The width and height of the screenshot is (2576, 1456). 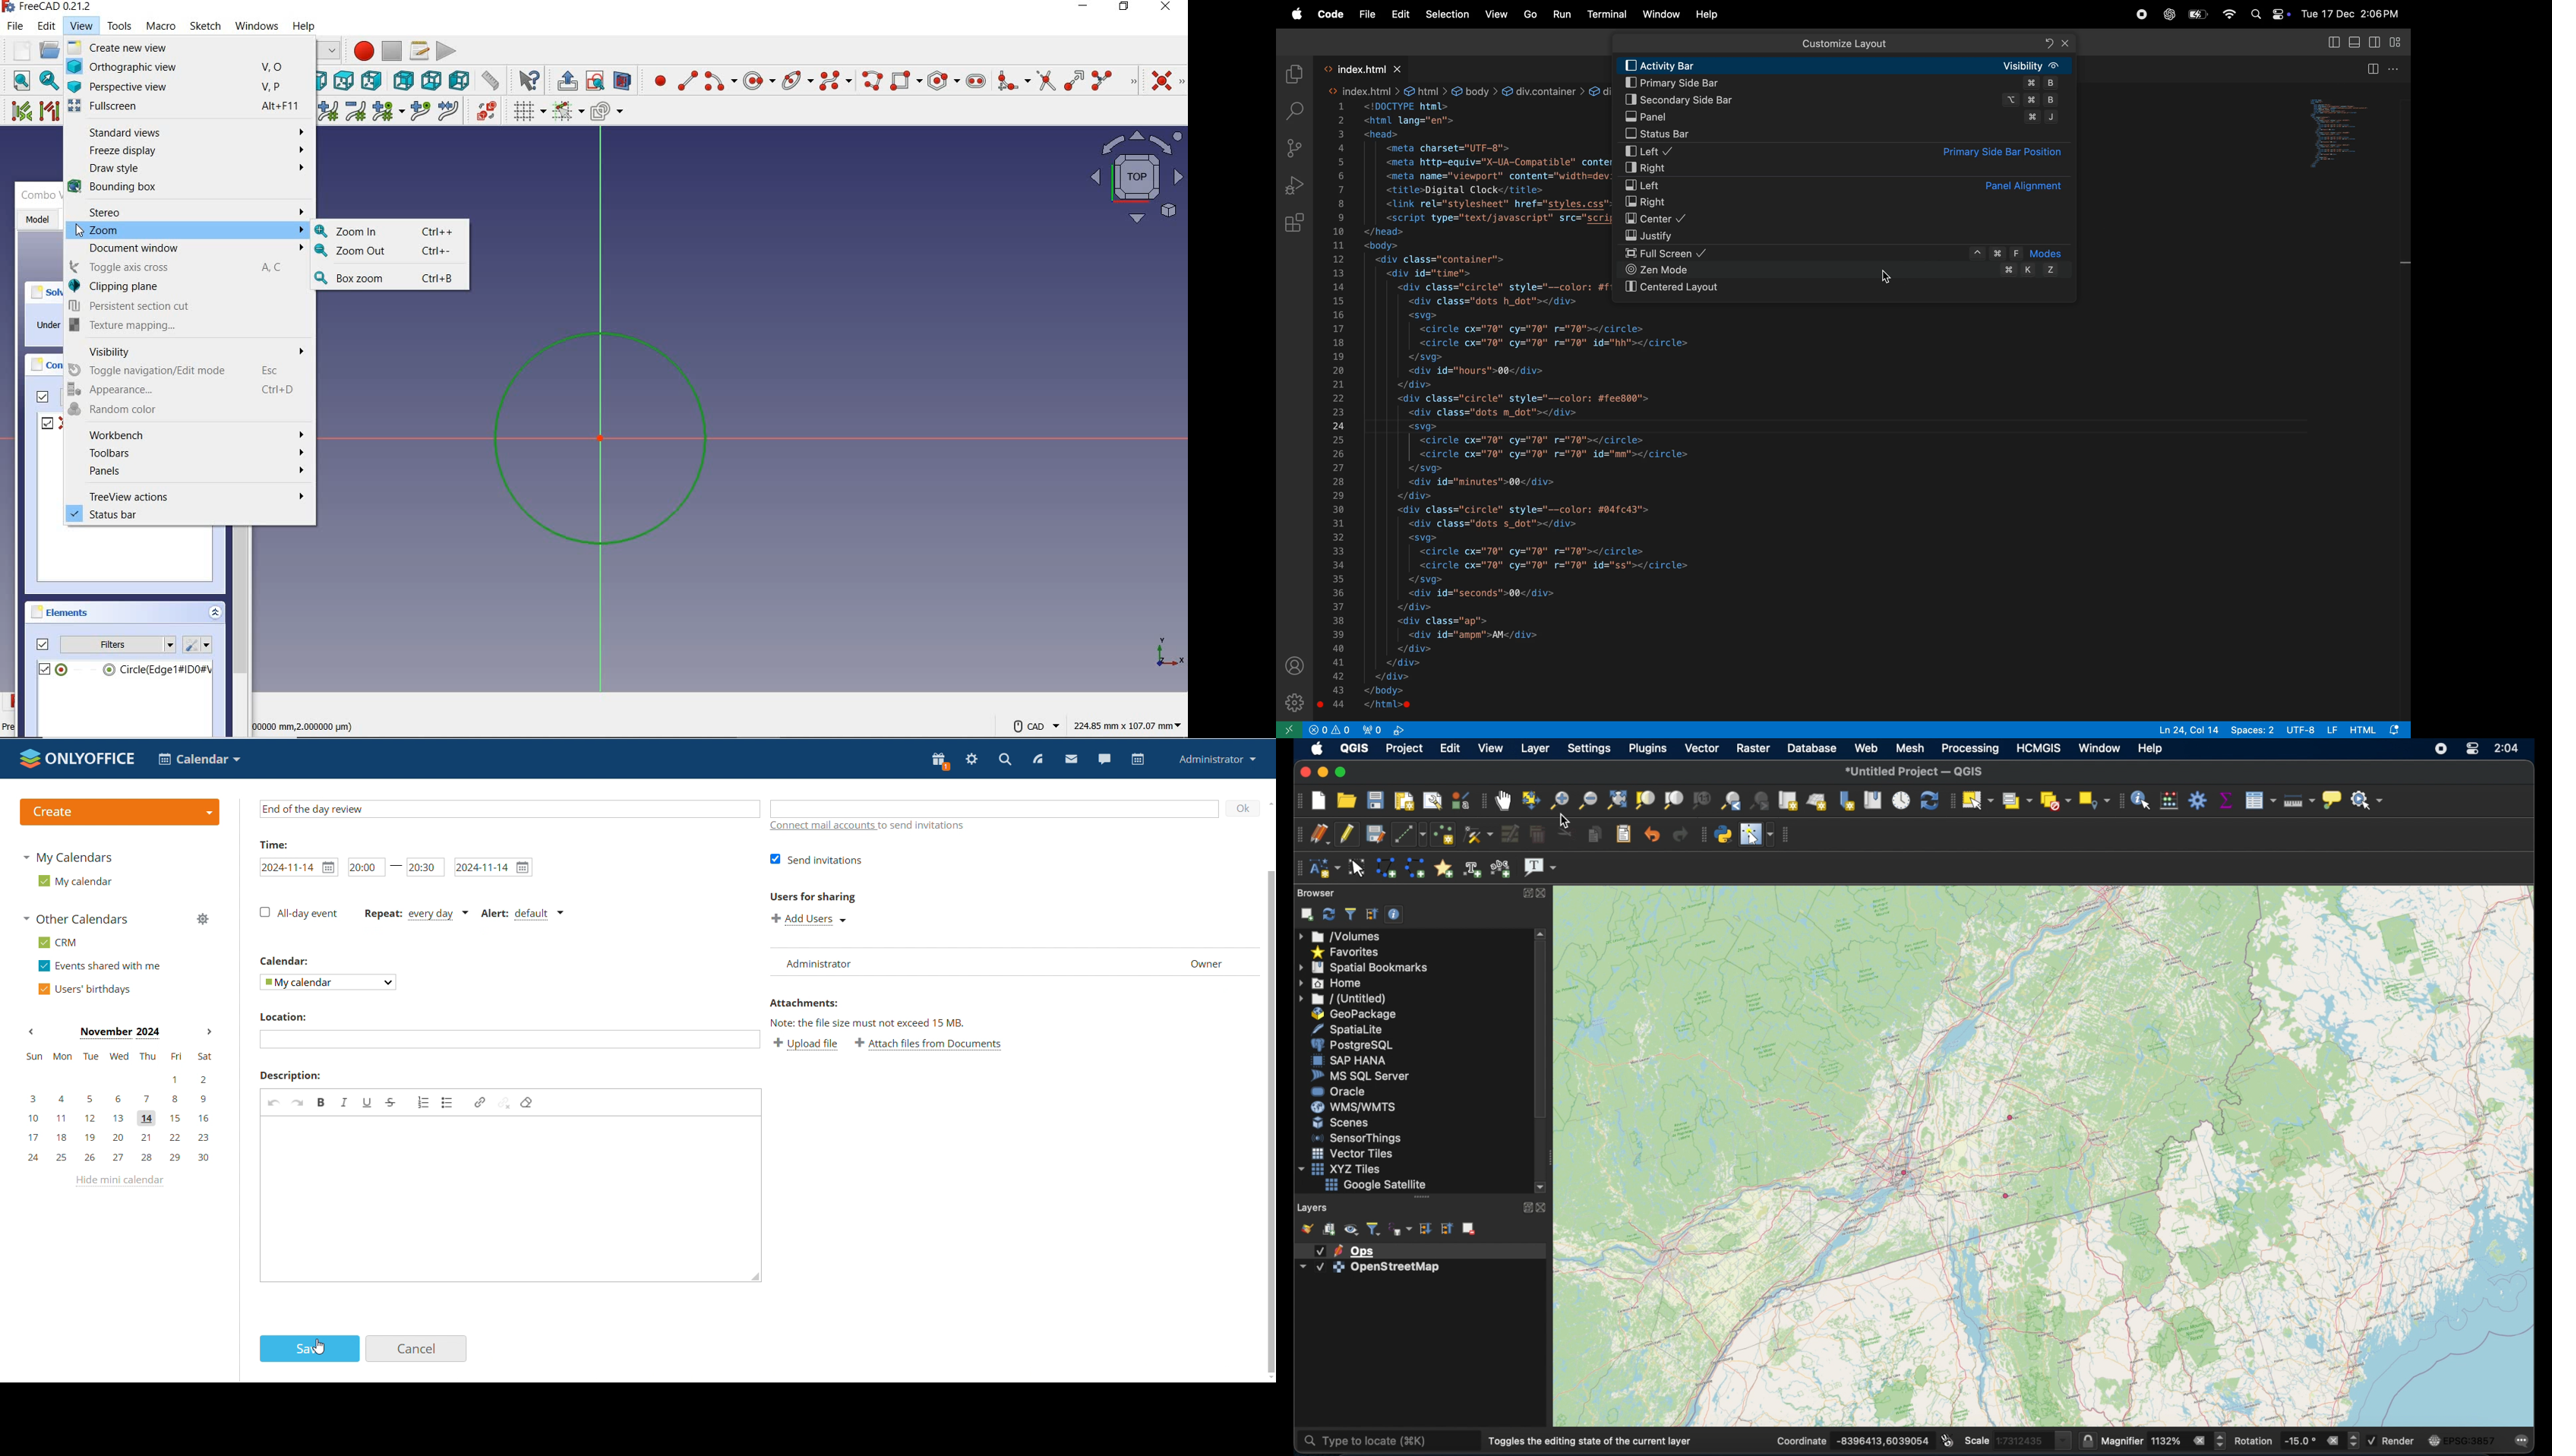 What do you see at coordinates (1566, 818) in the screenshot?
I see `cursor` at bounding box center [1566, 818].